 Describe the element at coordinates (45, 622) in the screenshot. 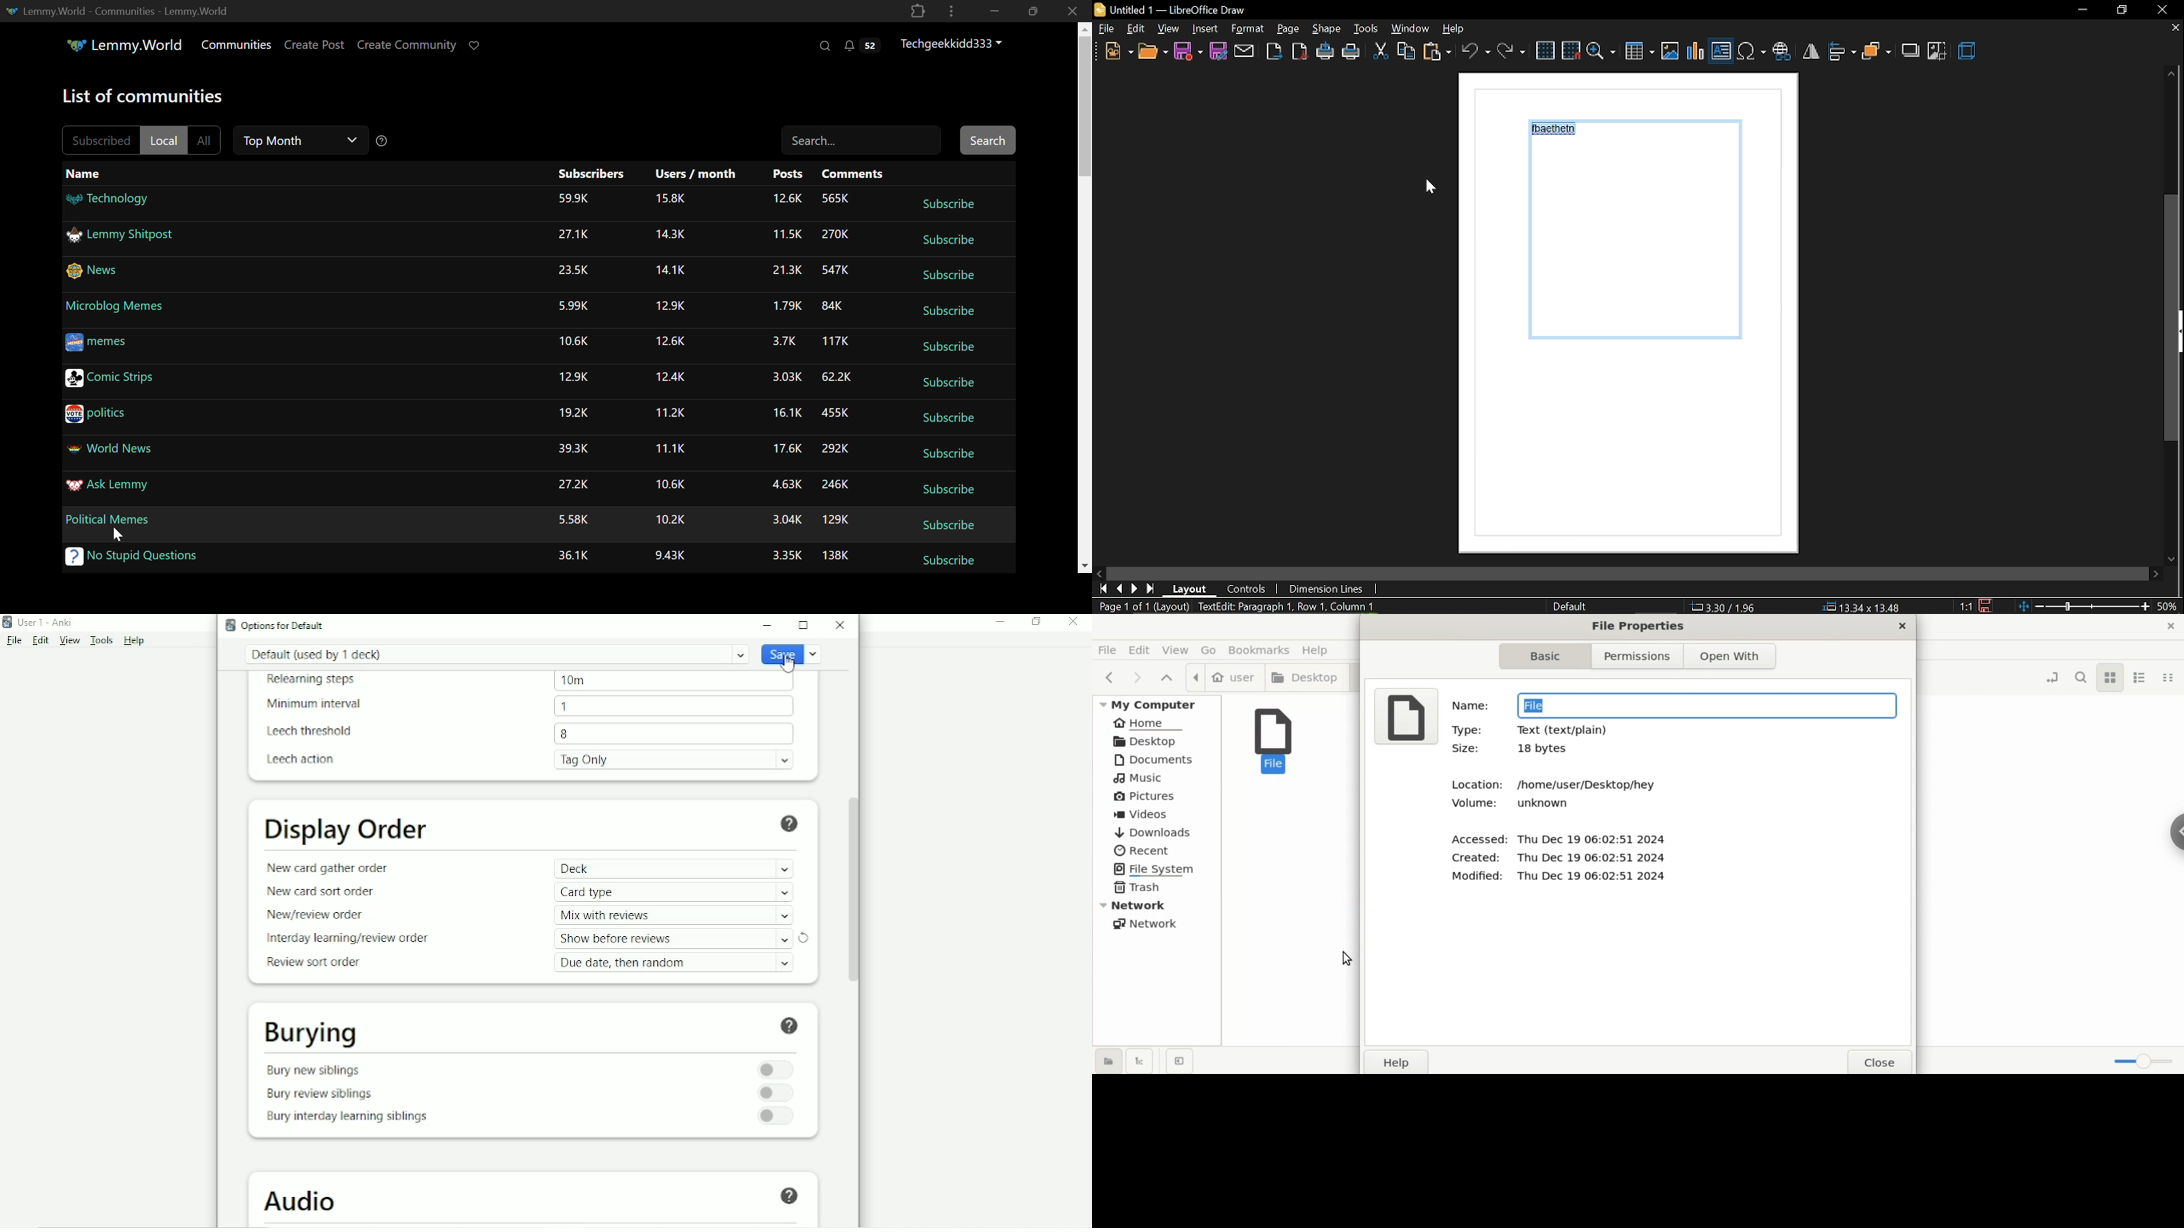

I see `User 1 - Anki` at that location.